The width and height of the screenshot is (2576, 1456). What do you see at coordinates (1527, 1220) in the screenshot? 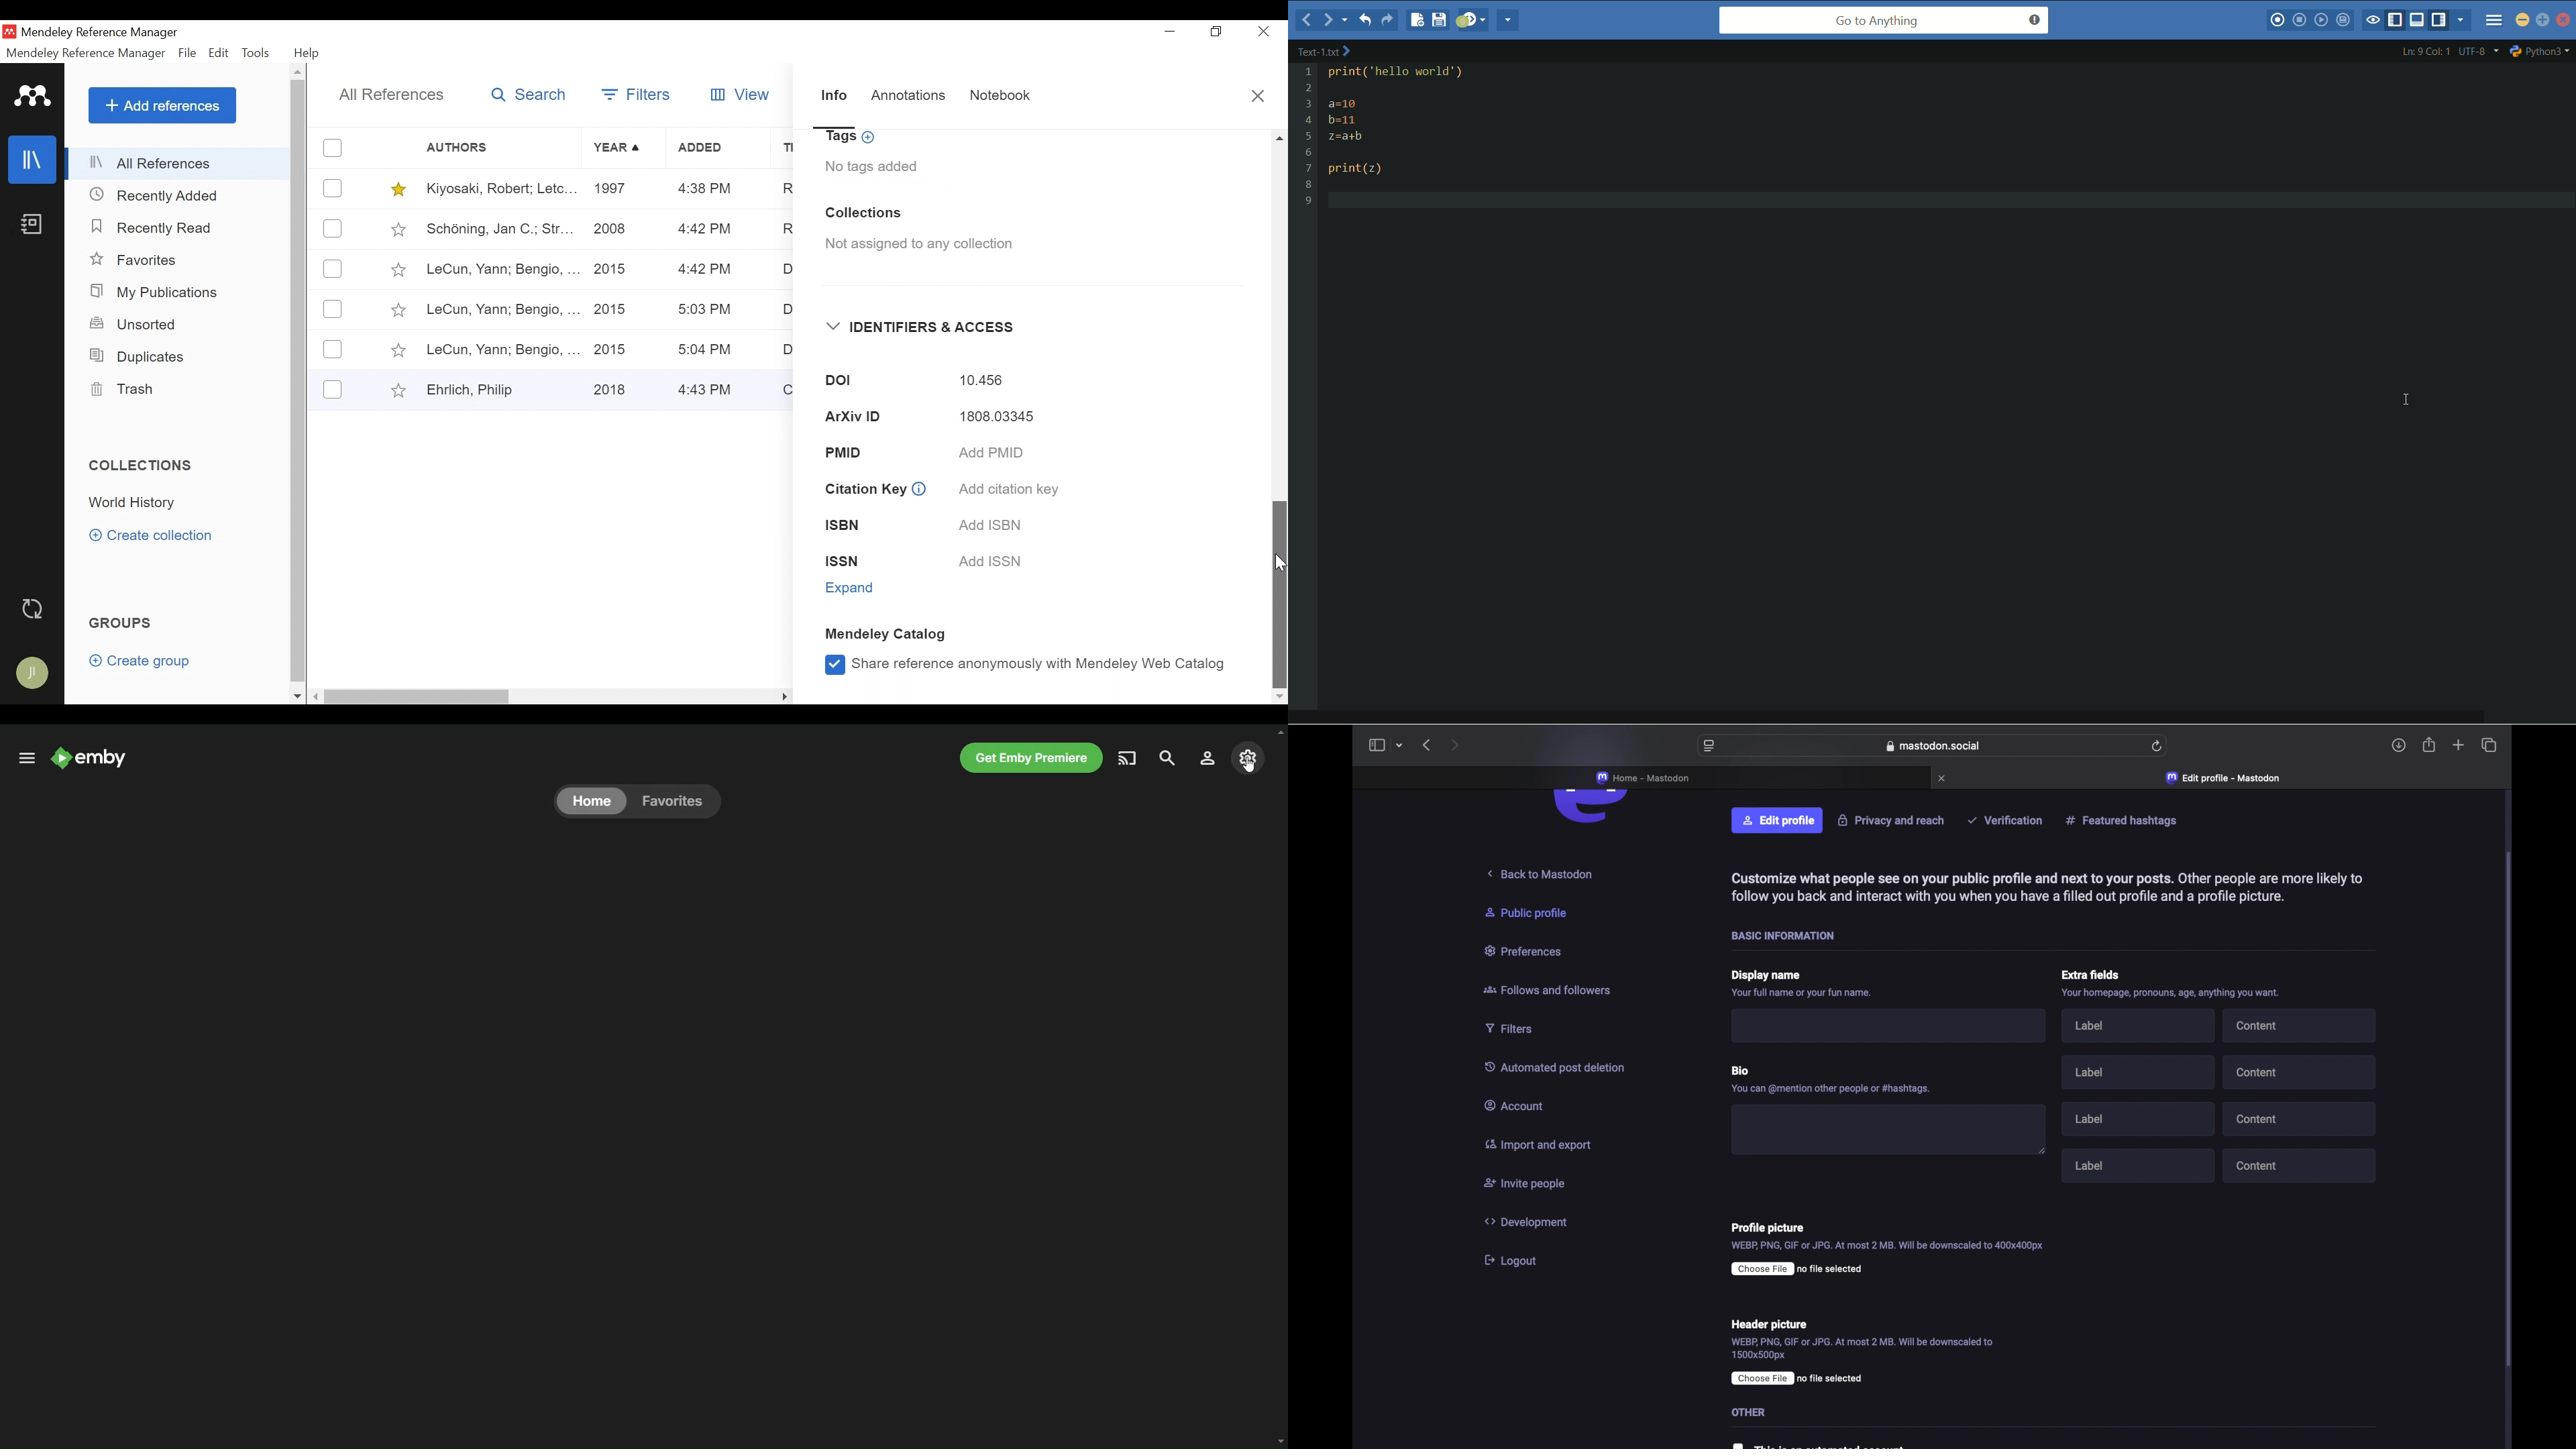
I see `<> Development` at bounding box center [1527, 1220].